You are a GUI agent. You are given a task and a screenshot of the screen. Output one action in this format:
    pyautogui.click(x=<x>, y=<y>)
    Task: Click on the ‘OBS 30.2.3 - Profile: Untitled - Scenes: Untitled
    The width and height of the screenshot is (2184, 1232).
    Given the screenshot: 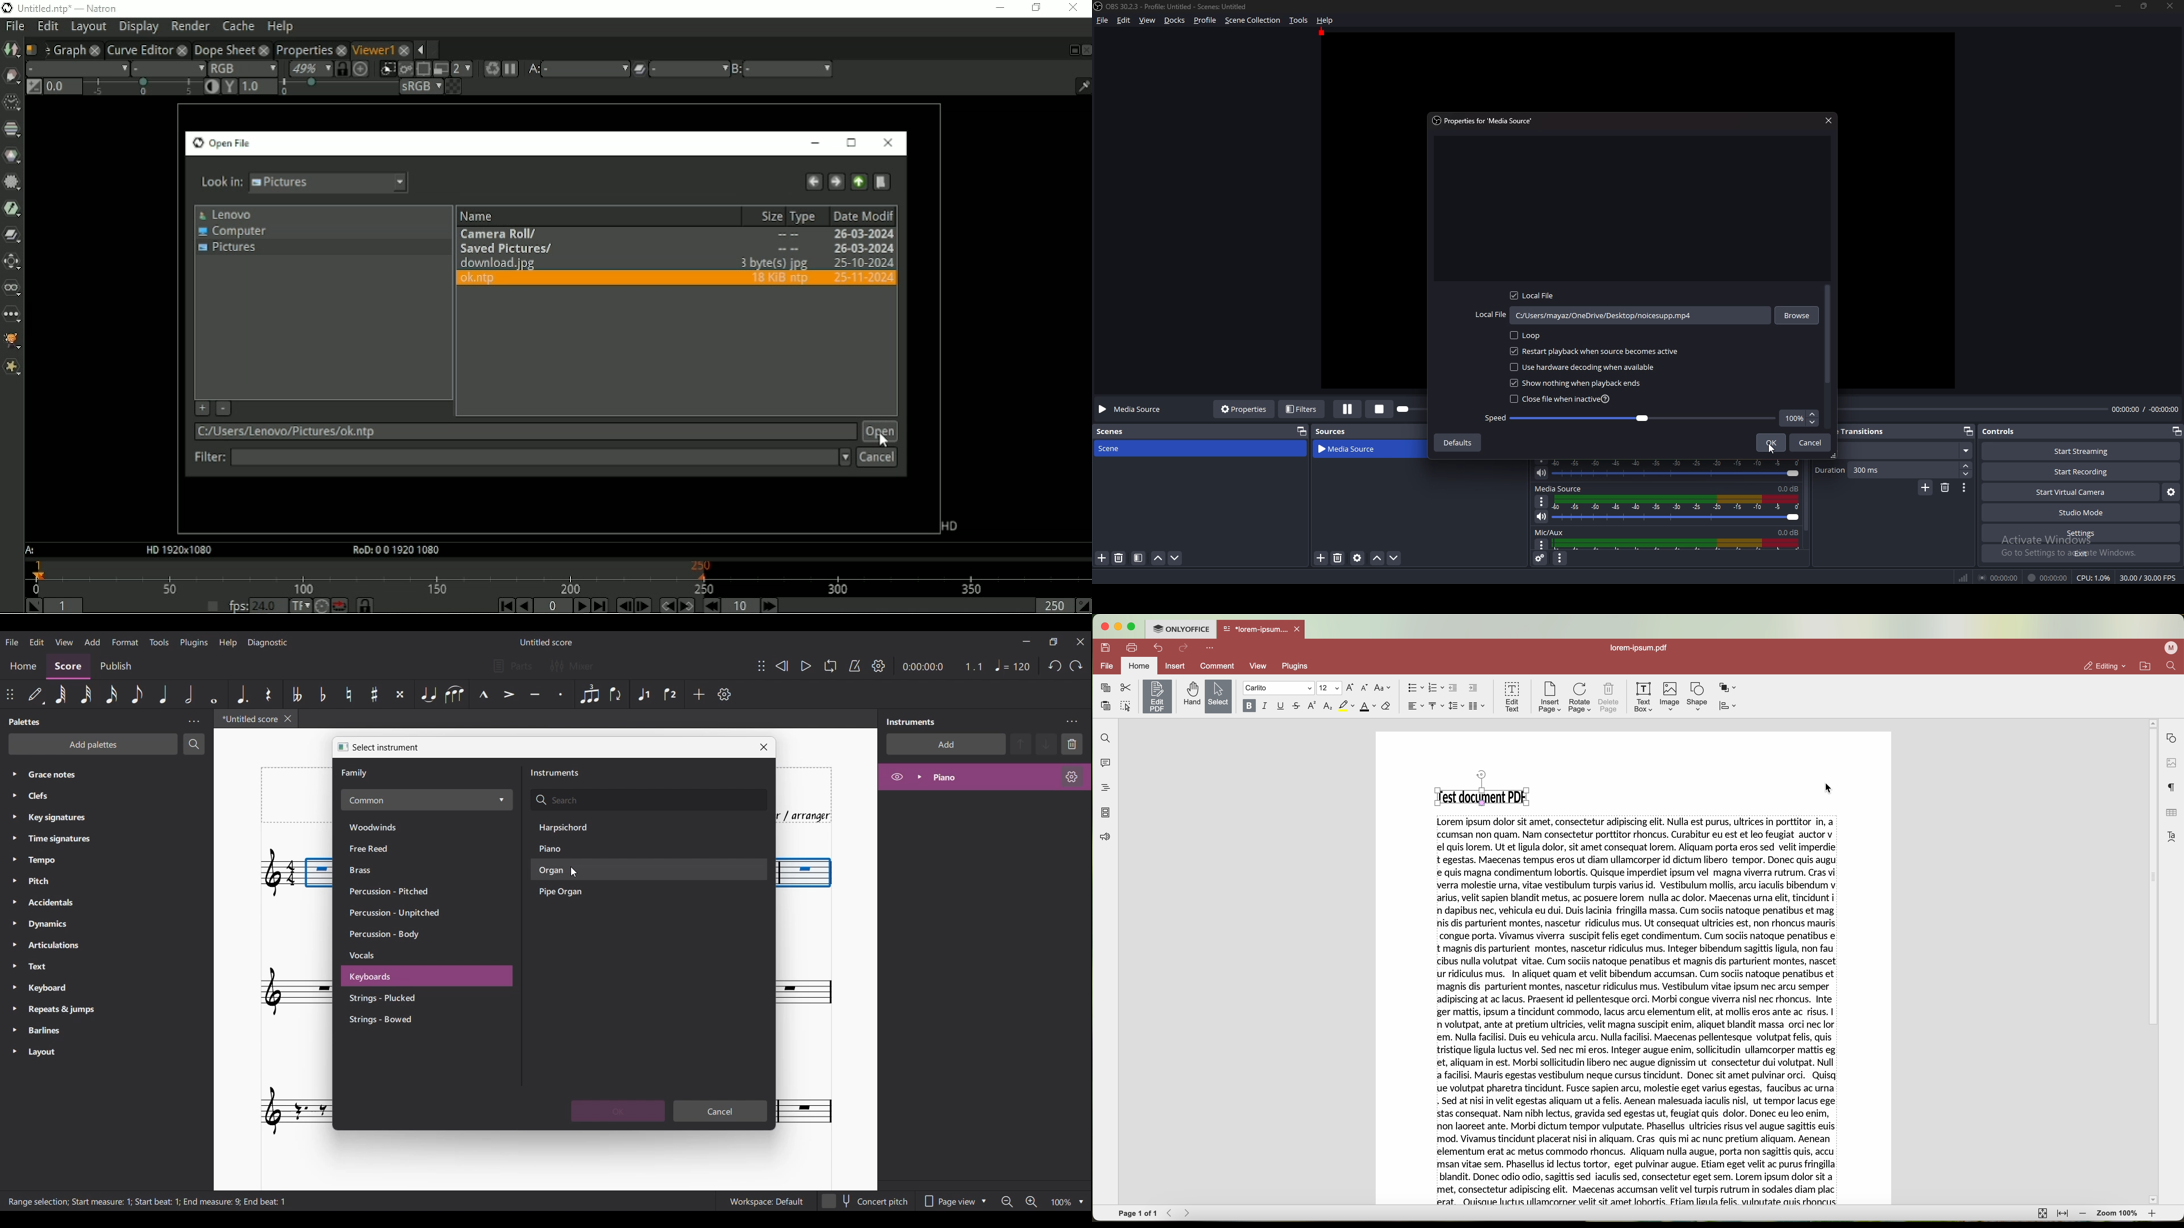 What is the action you would take?
    pyautogui.click(x=1178, y=6)
    